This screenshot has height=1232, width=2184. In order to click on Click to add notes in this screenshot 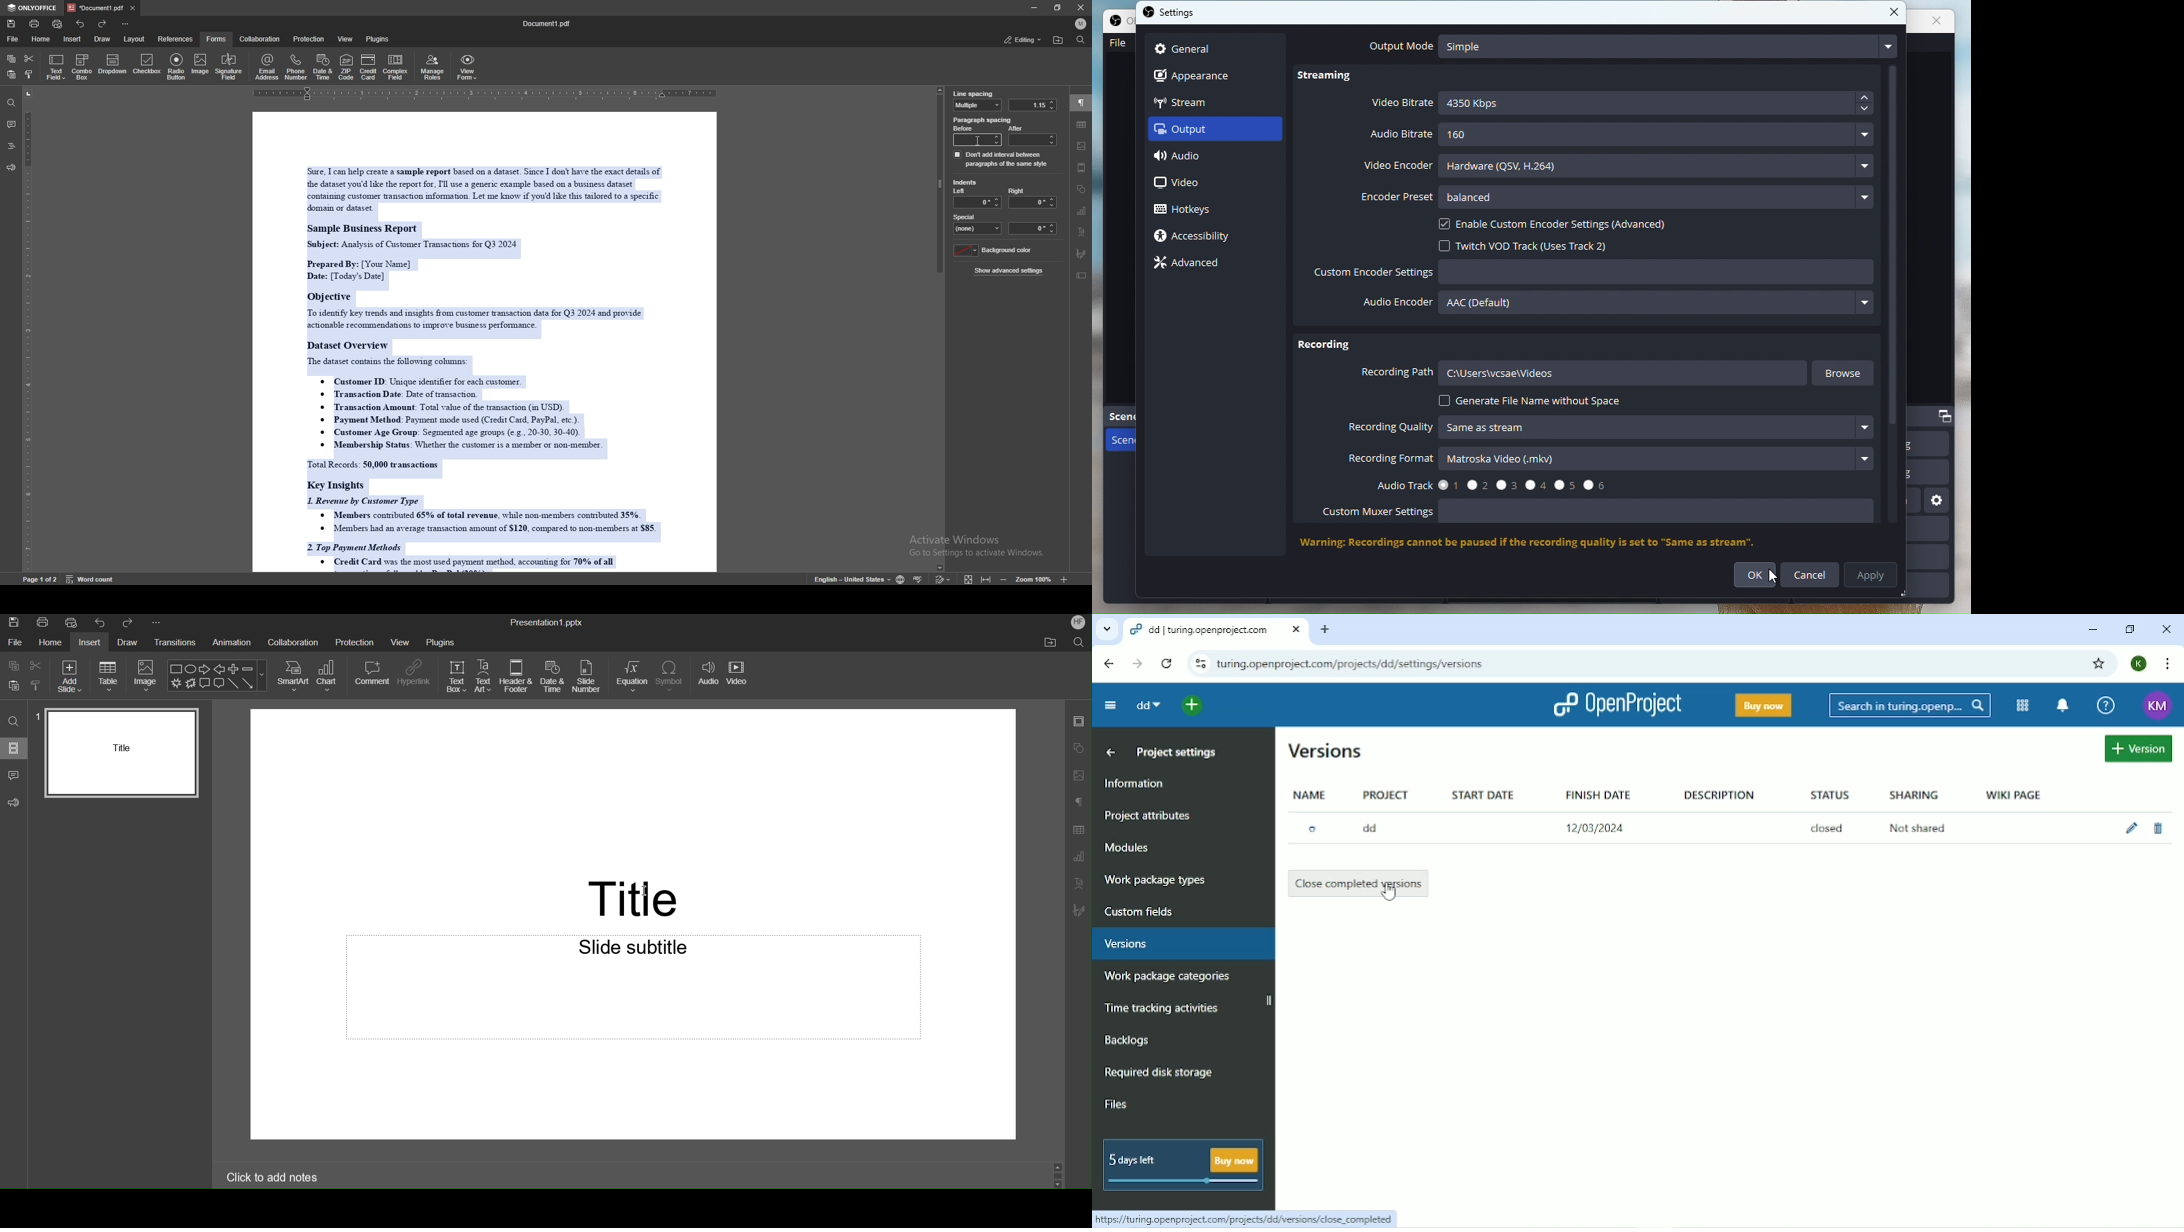, I will do `click(273, 1176)`.